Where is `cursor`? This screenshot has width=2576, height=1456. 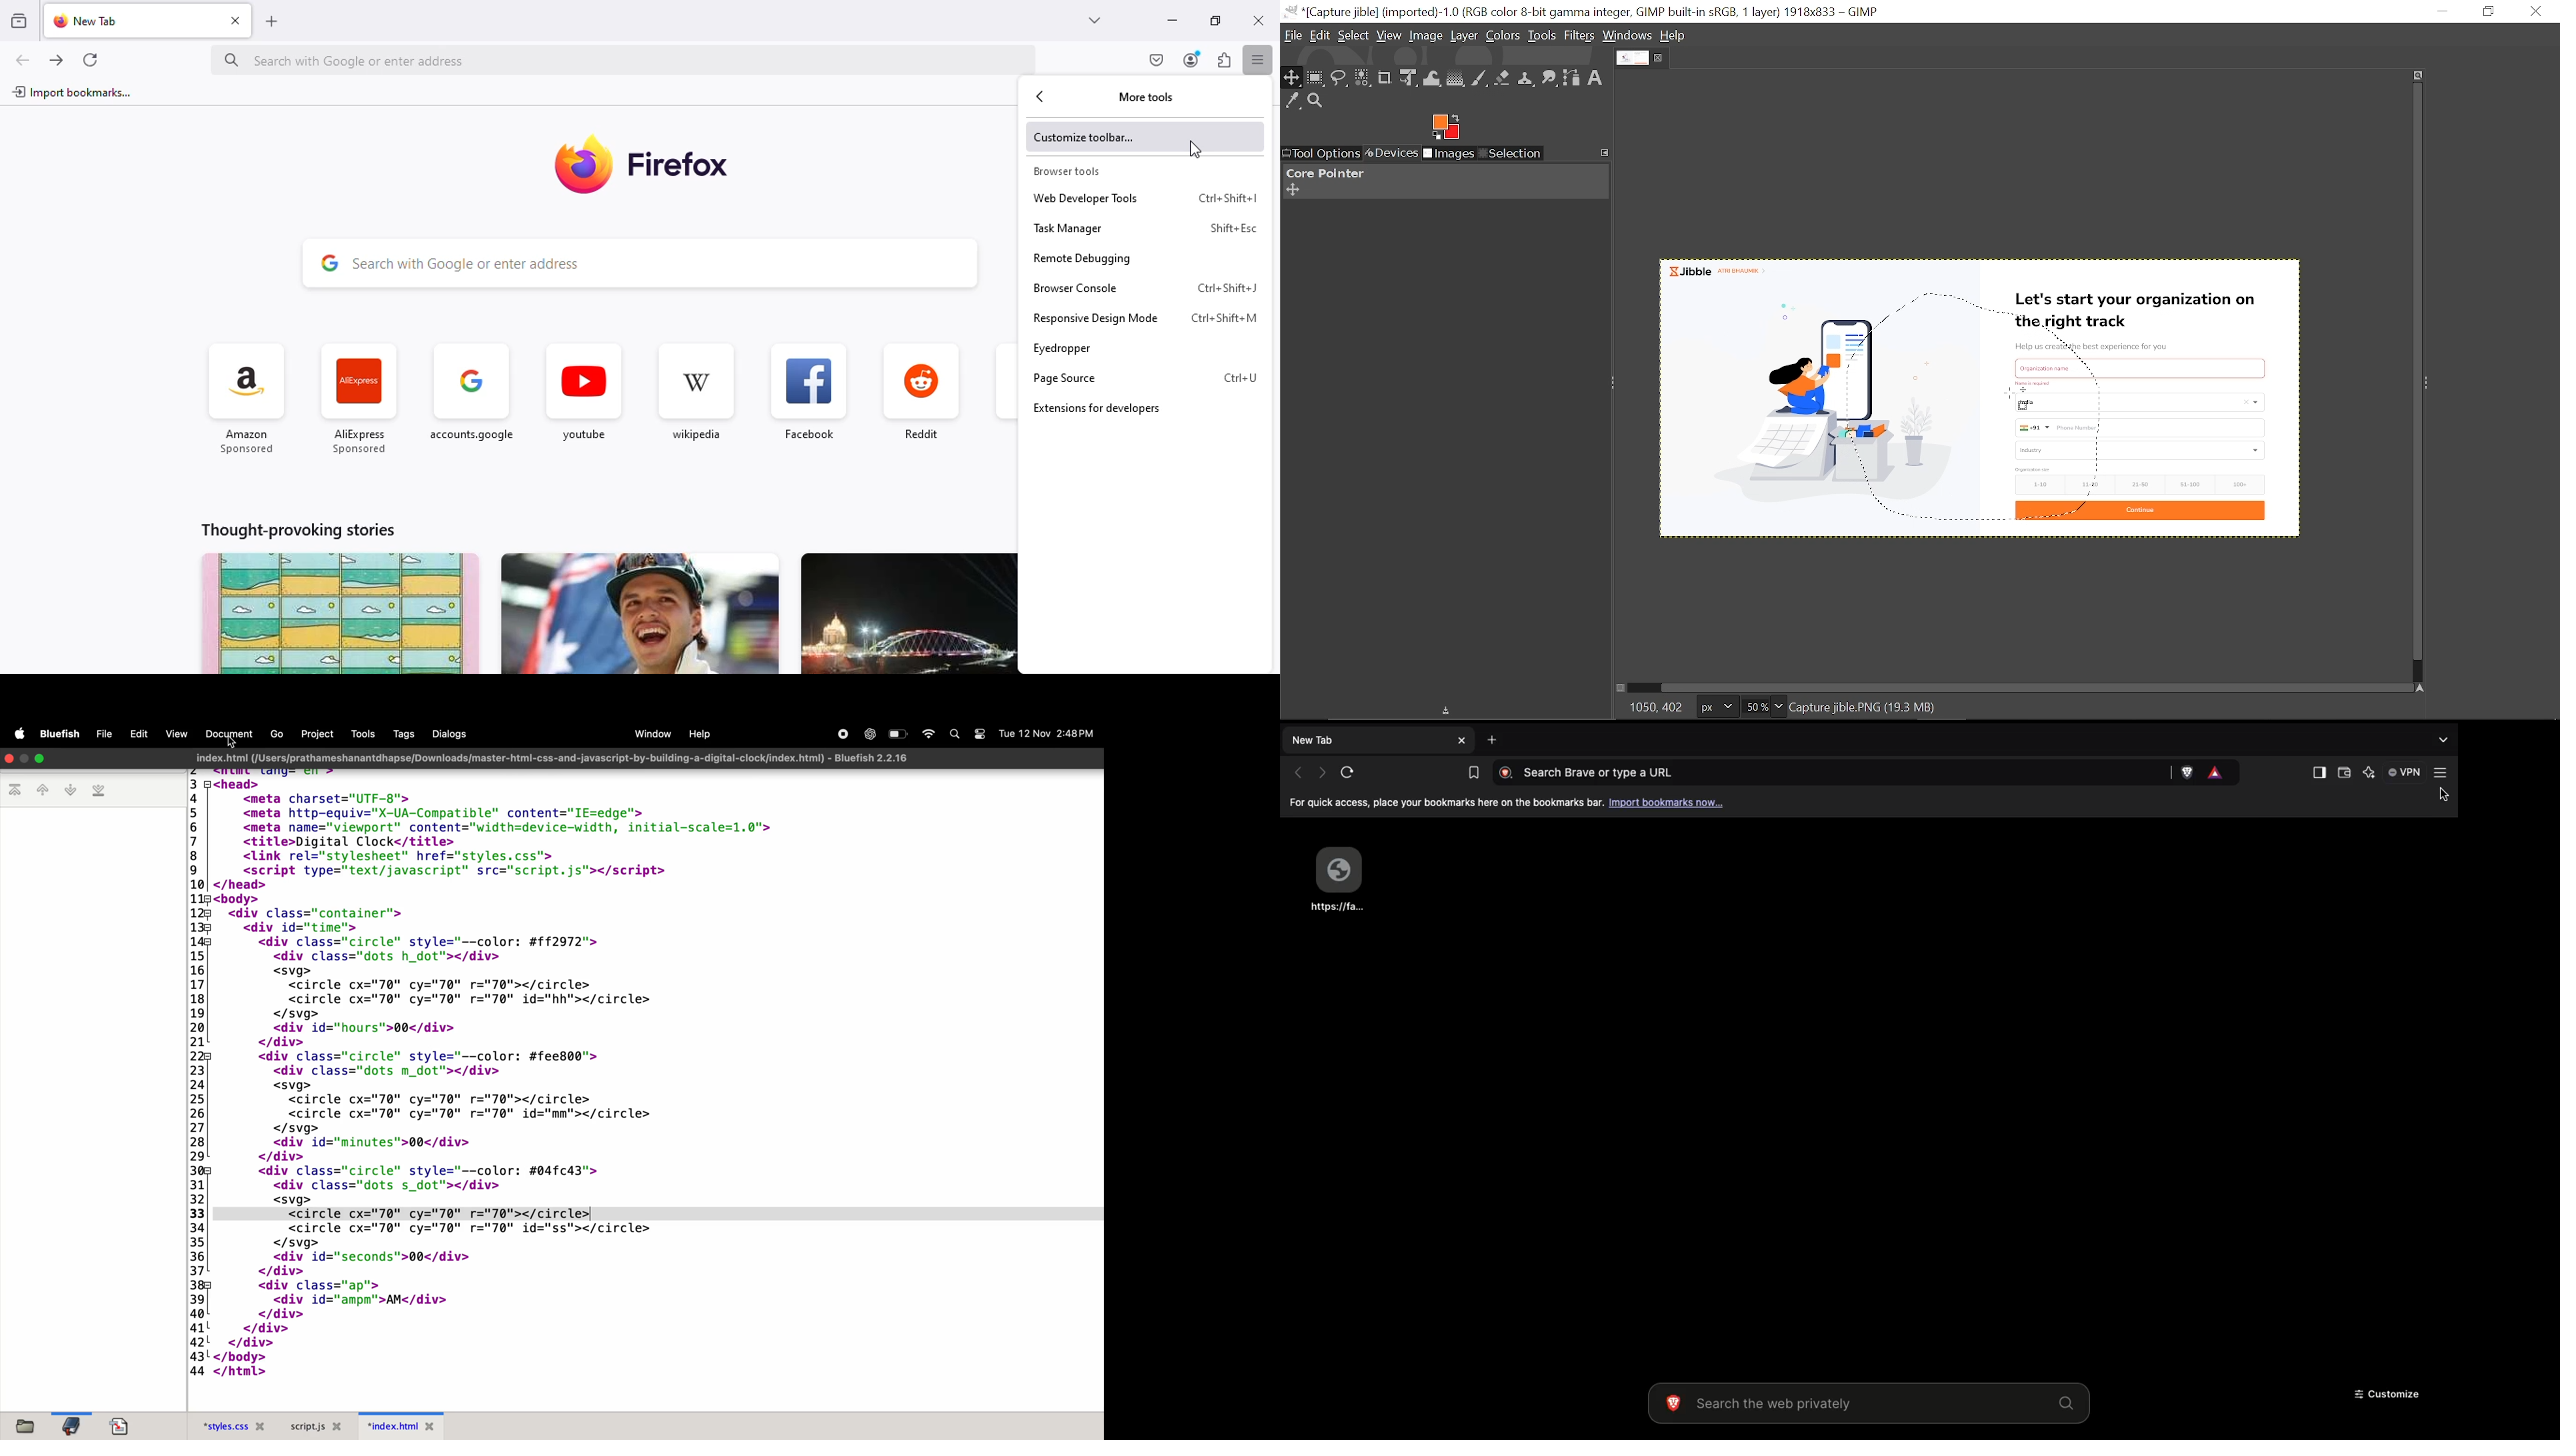 cursor is located at coordinates (233, 744).